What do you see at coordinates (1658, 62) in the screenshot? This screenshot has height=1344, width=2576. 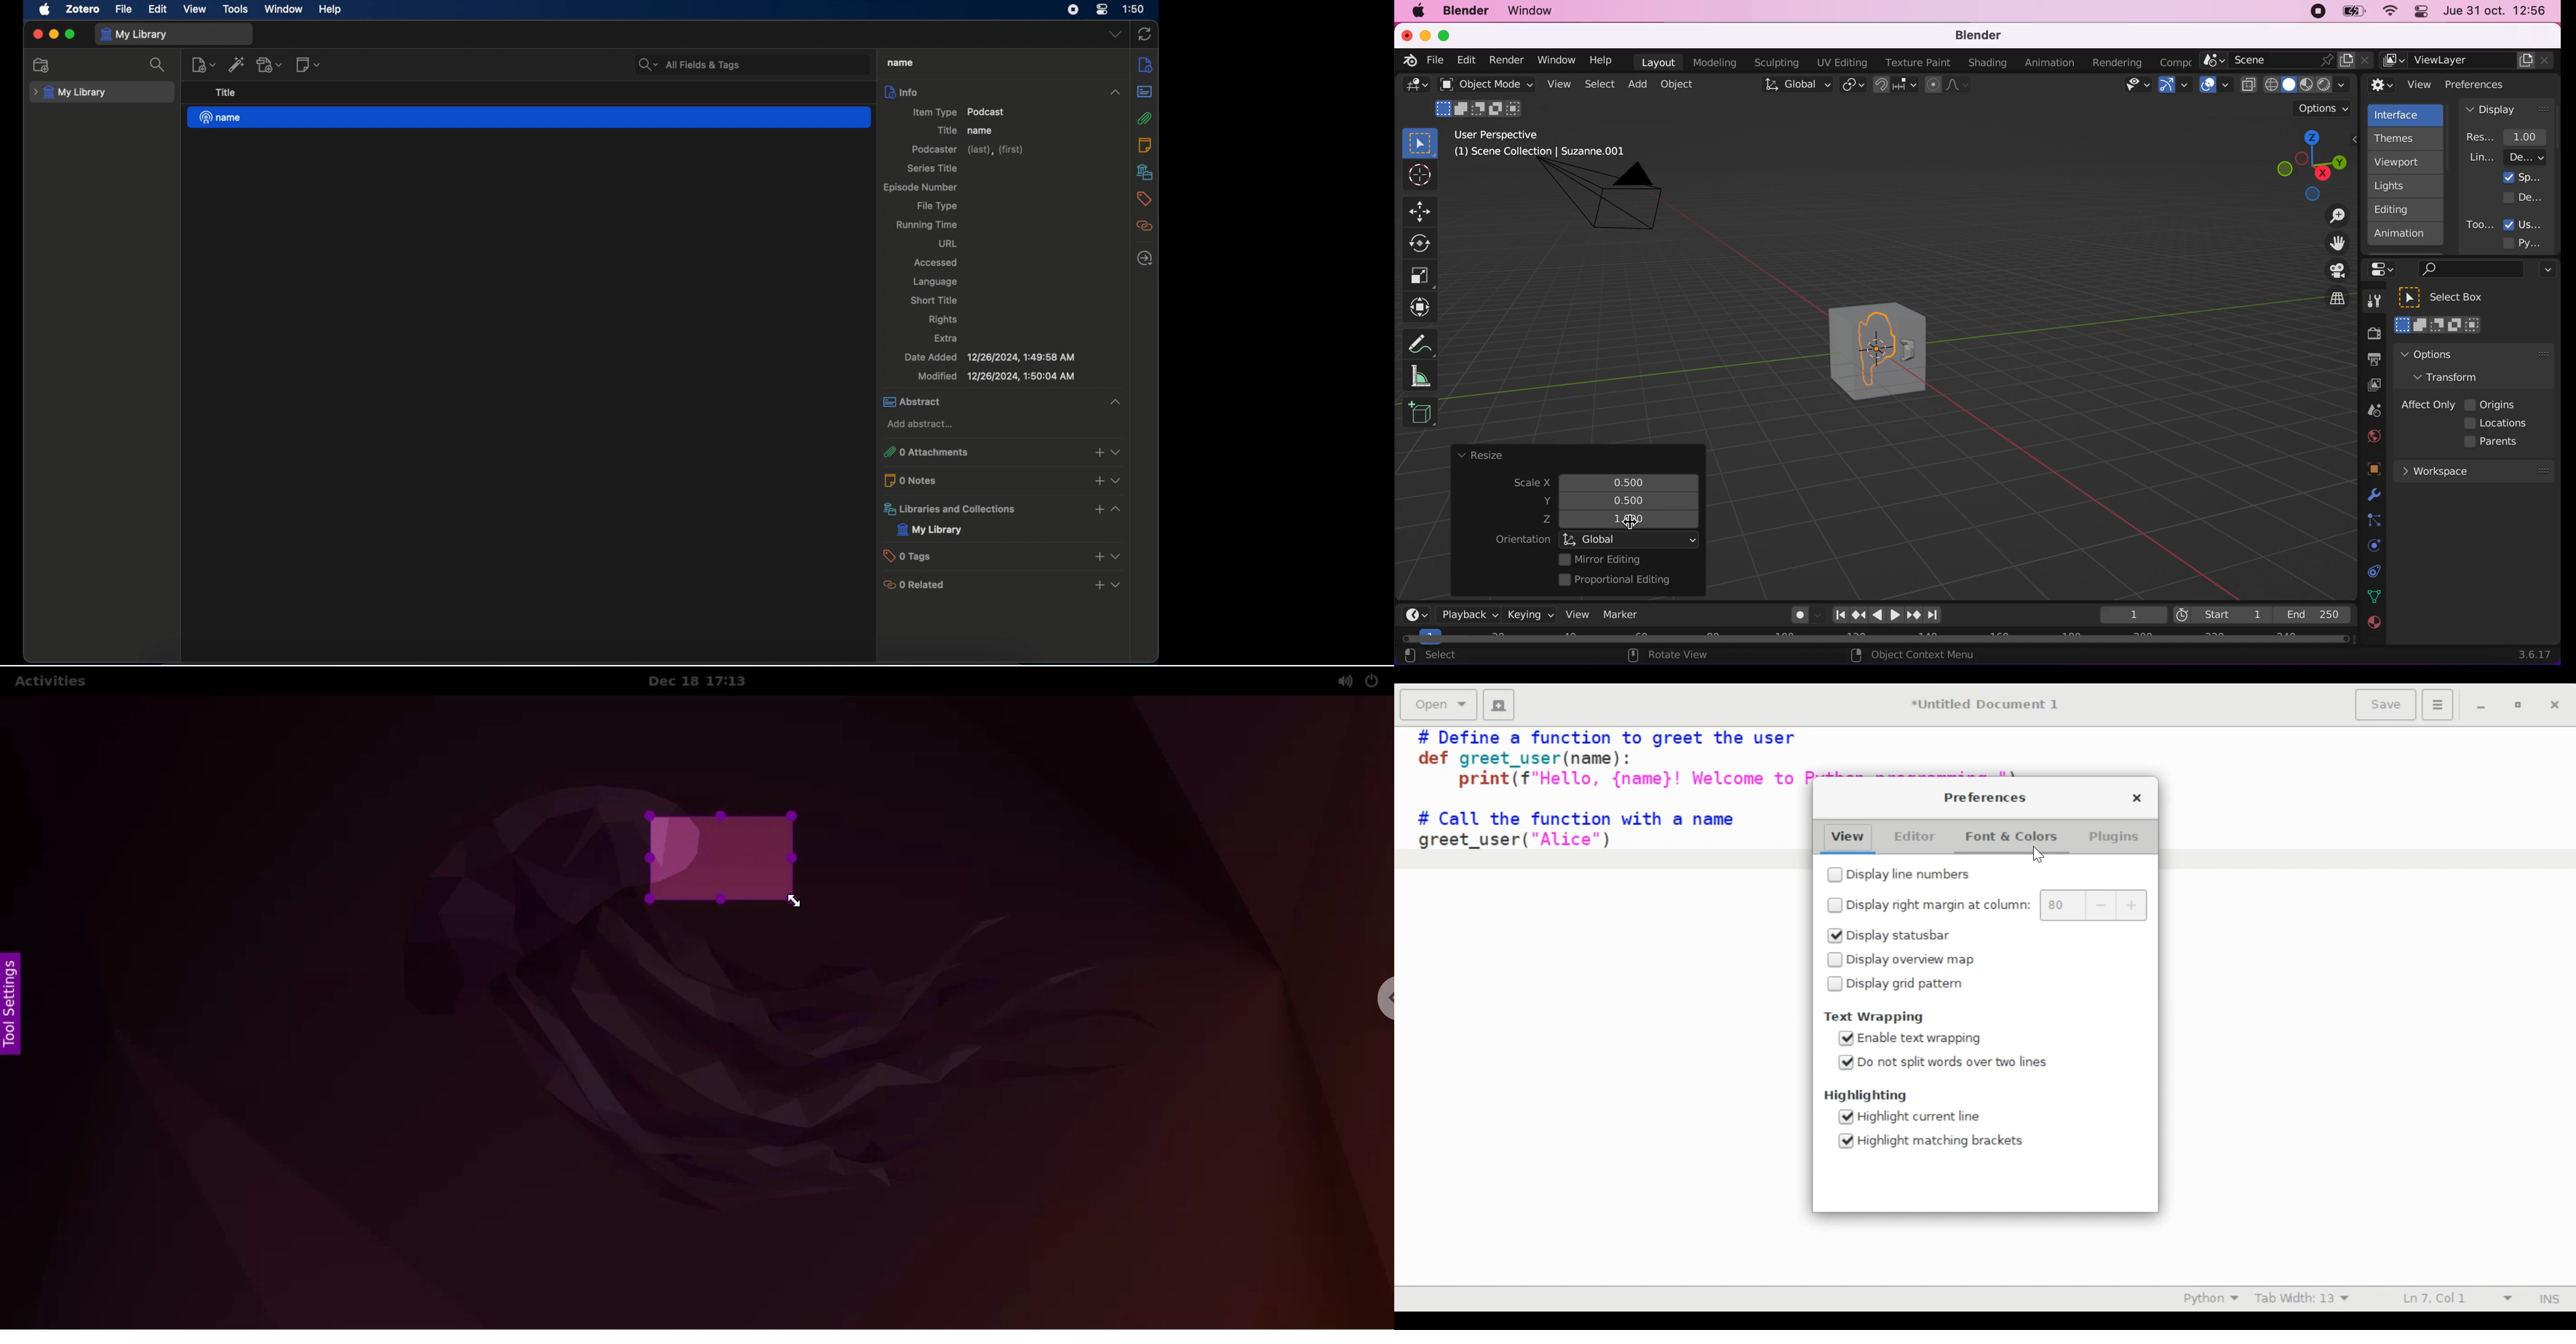 I see `layout` at bounding box center [1658, 62].